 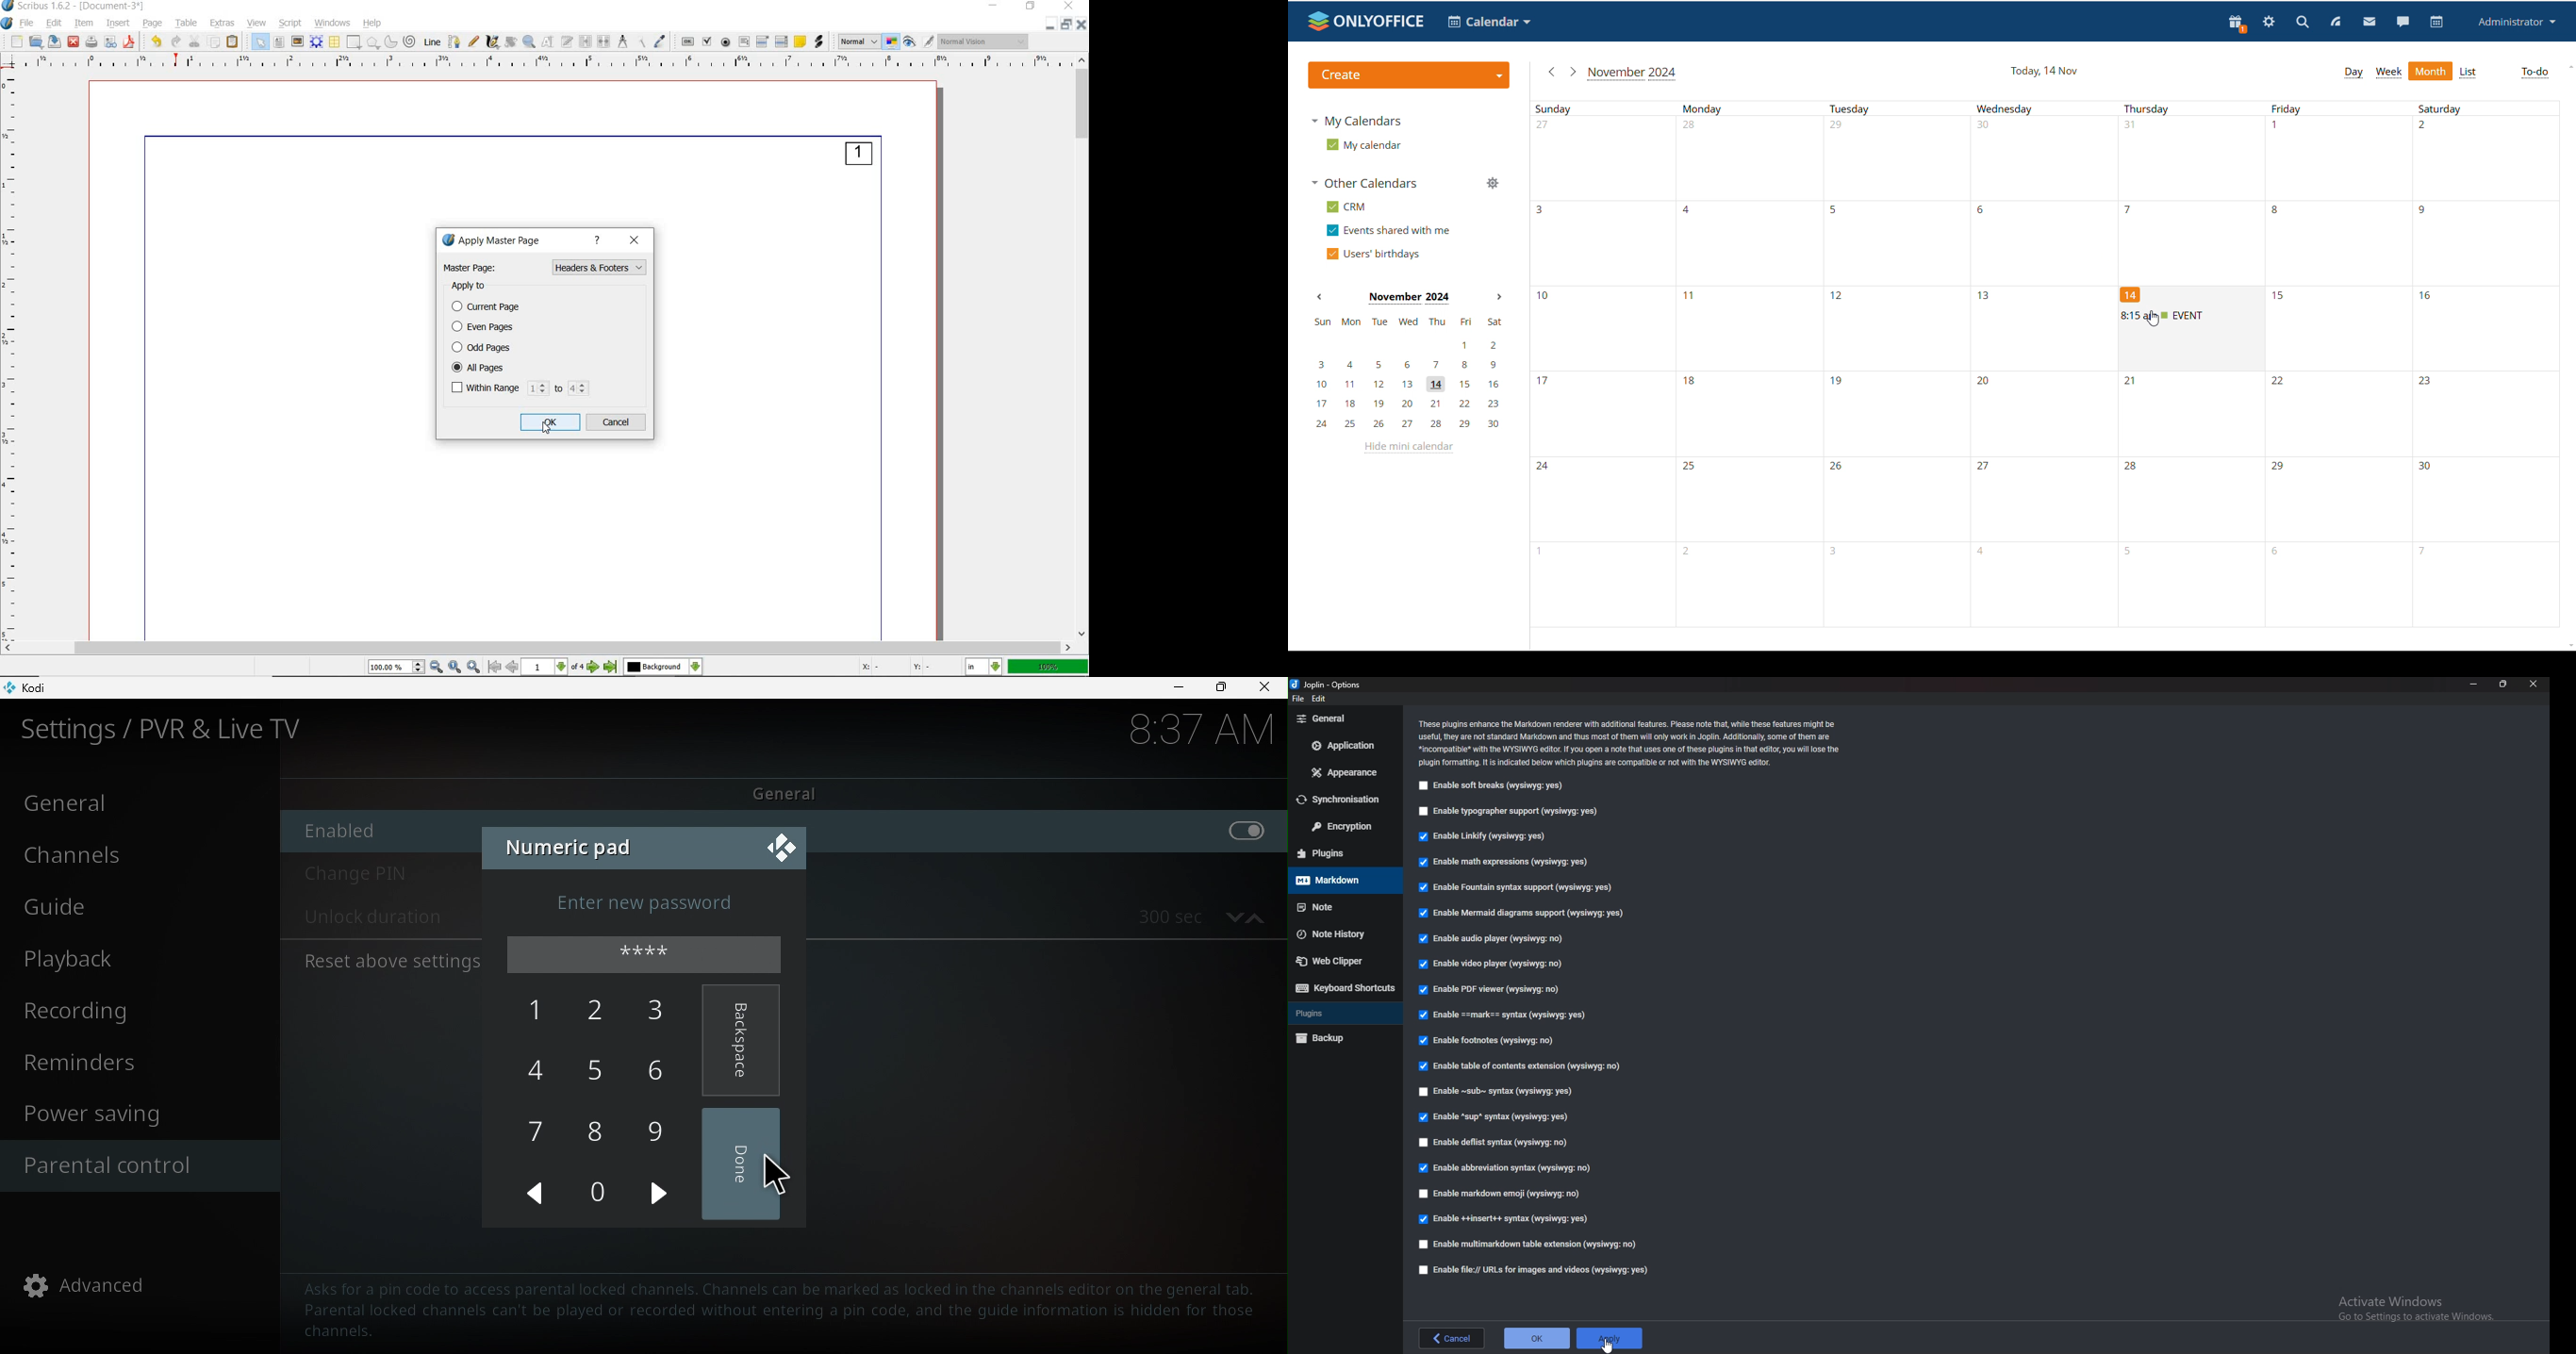 What do you see at coordinates (390, 962) in the screenshot?
I see `Reset above settings to default` at bounding box center [390, 962].